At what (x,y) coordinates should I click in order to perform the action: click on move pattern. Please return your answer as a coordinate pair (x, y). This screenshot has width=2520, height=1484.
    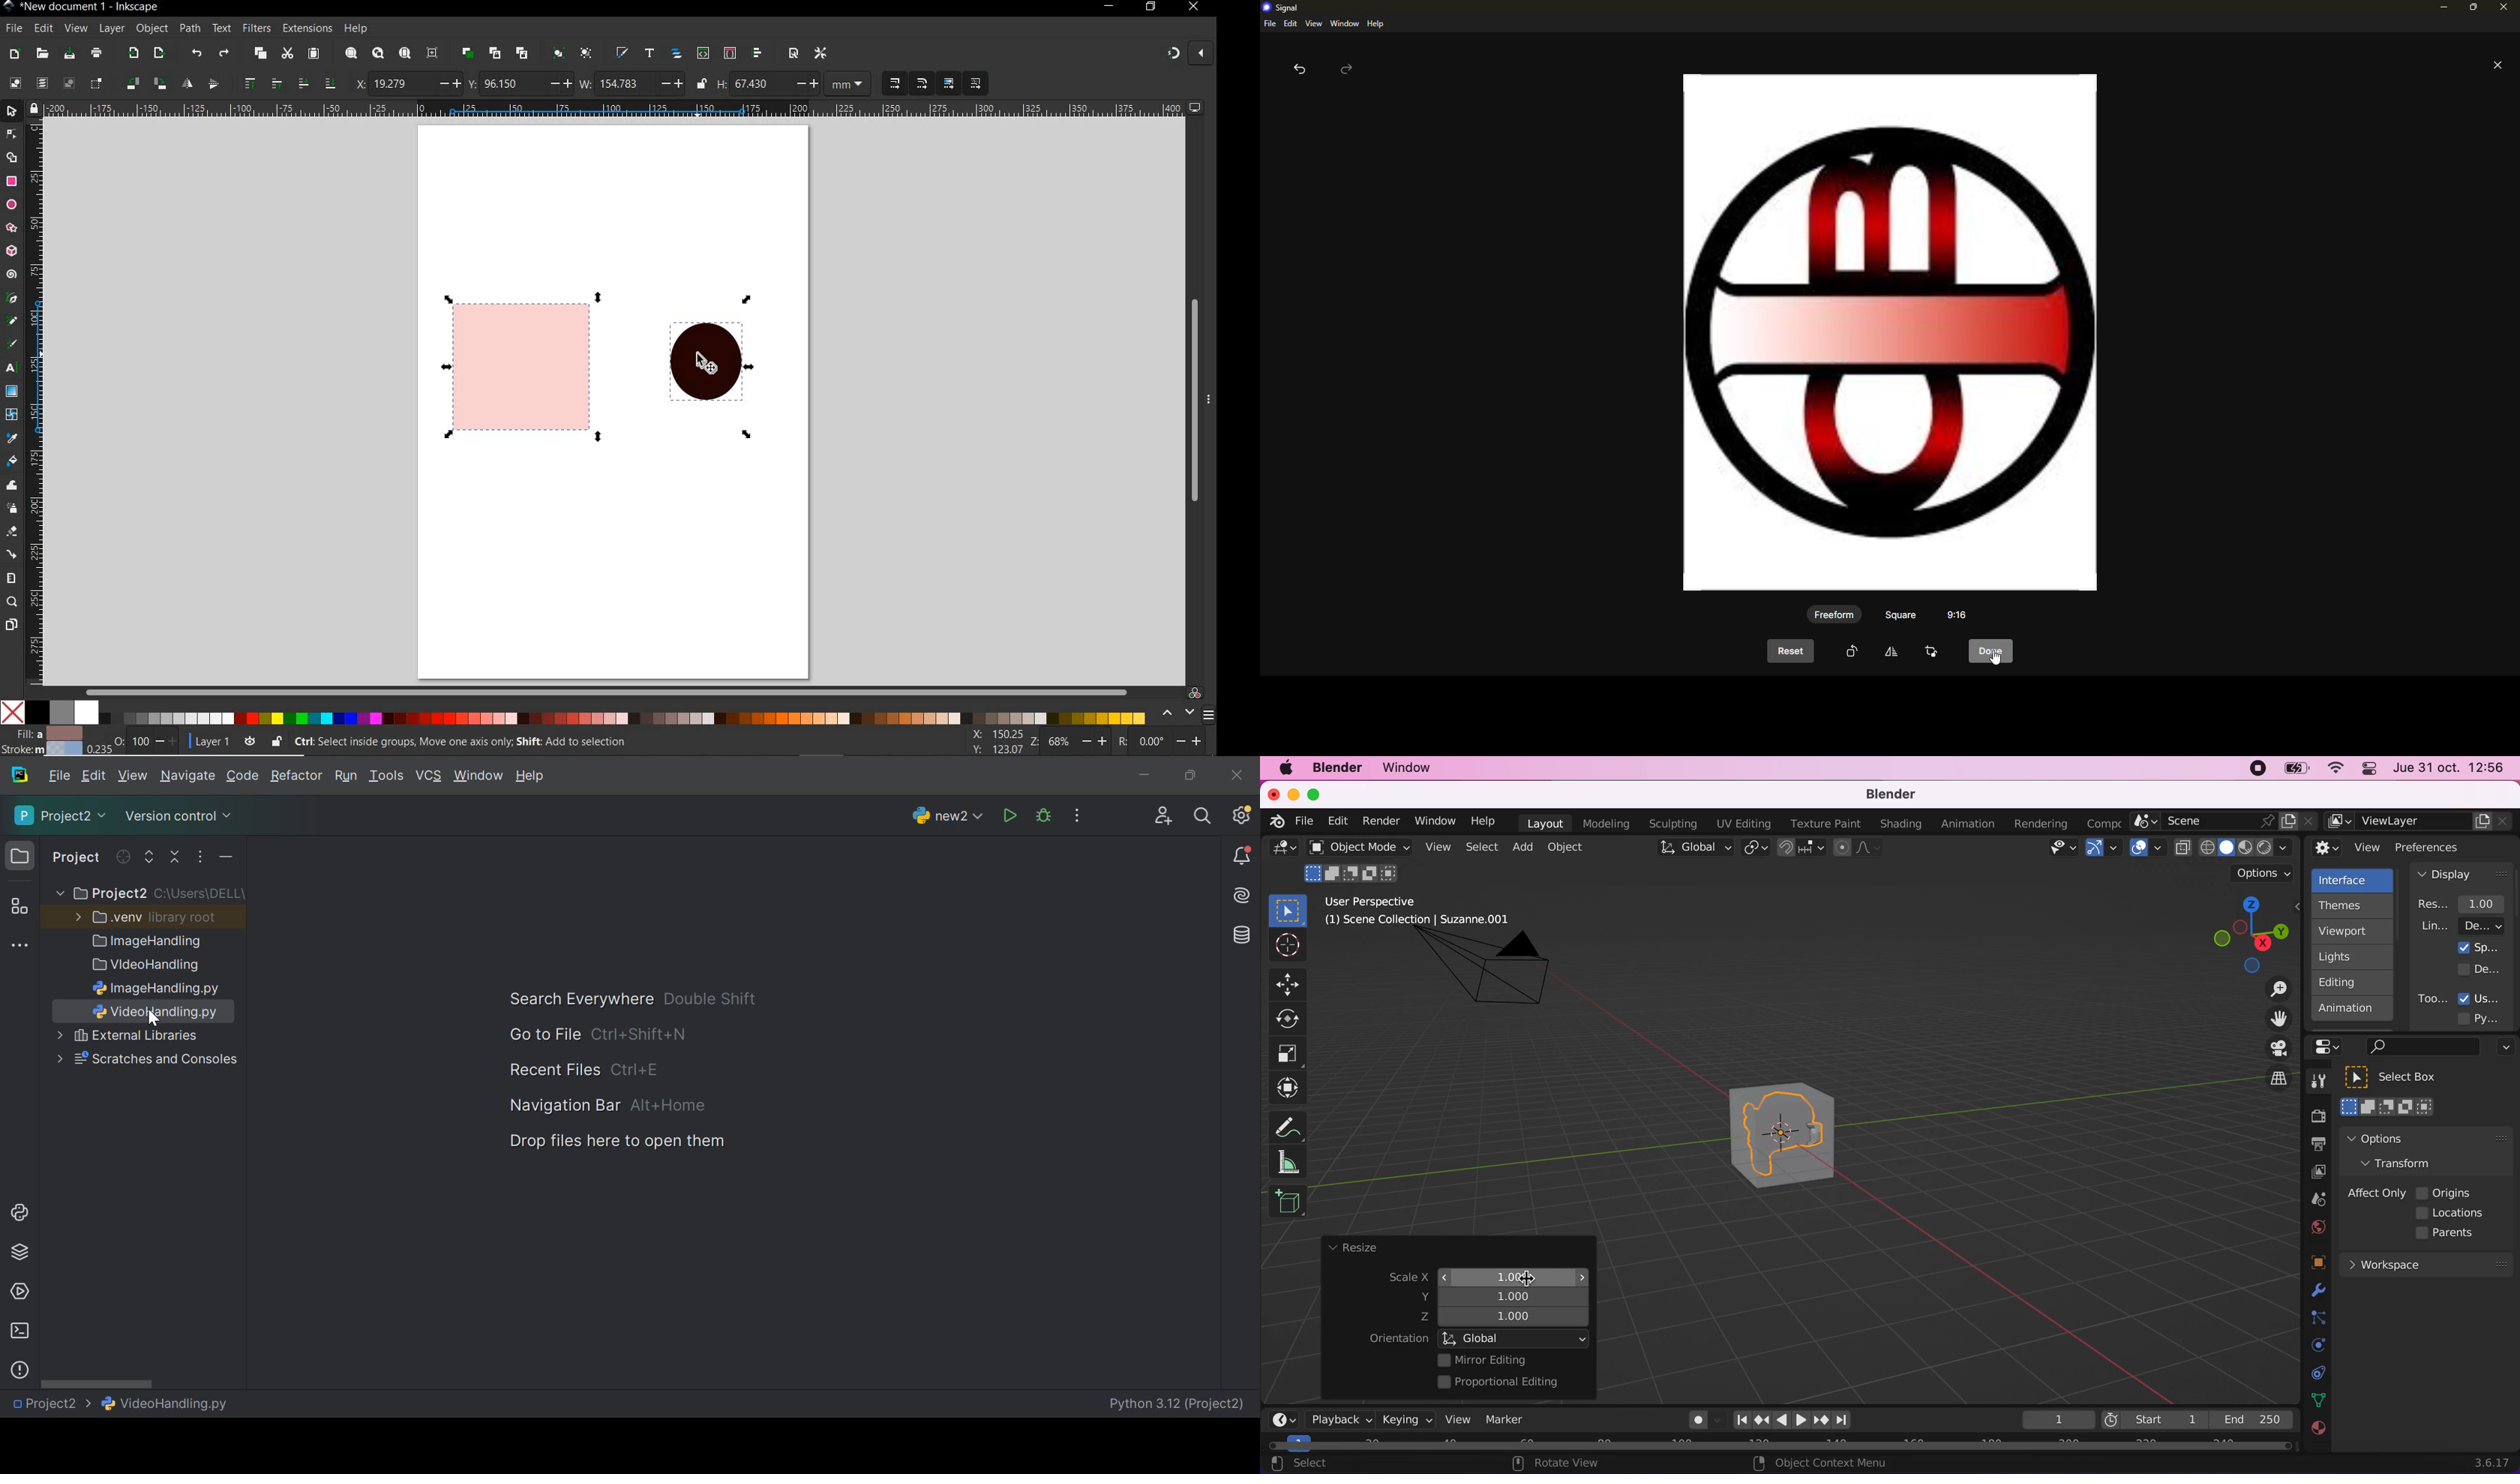
    Looking at the image, I should click on (974, 84).